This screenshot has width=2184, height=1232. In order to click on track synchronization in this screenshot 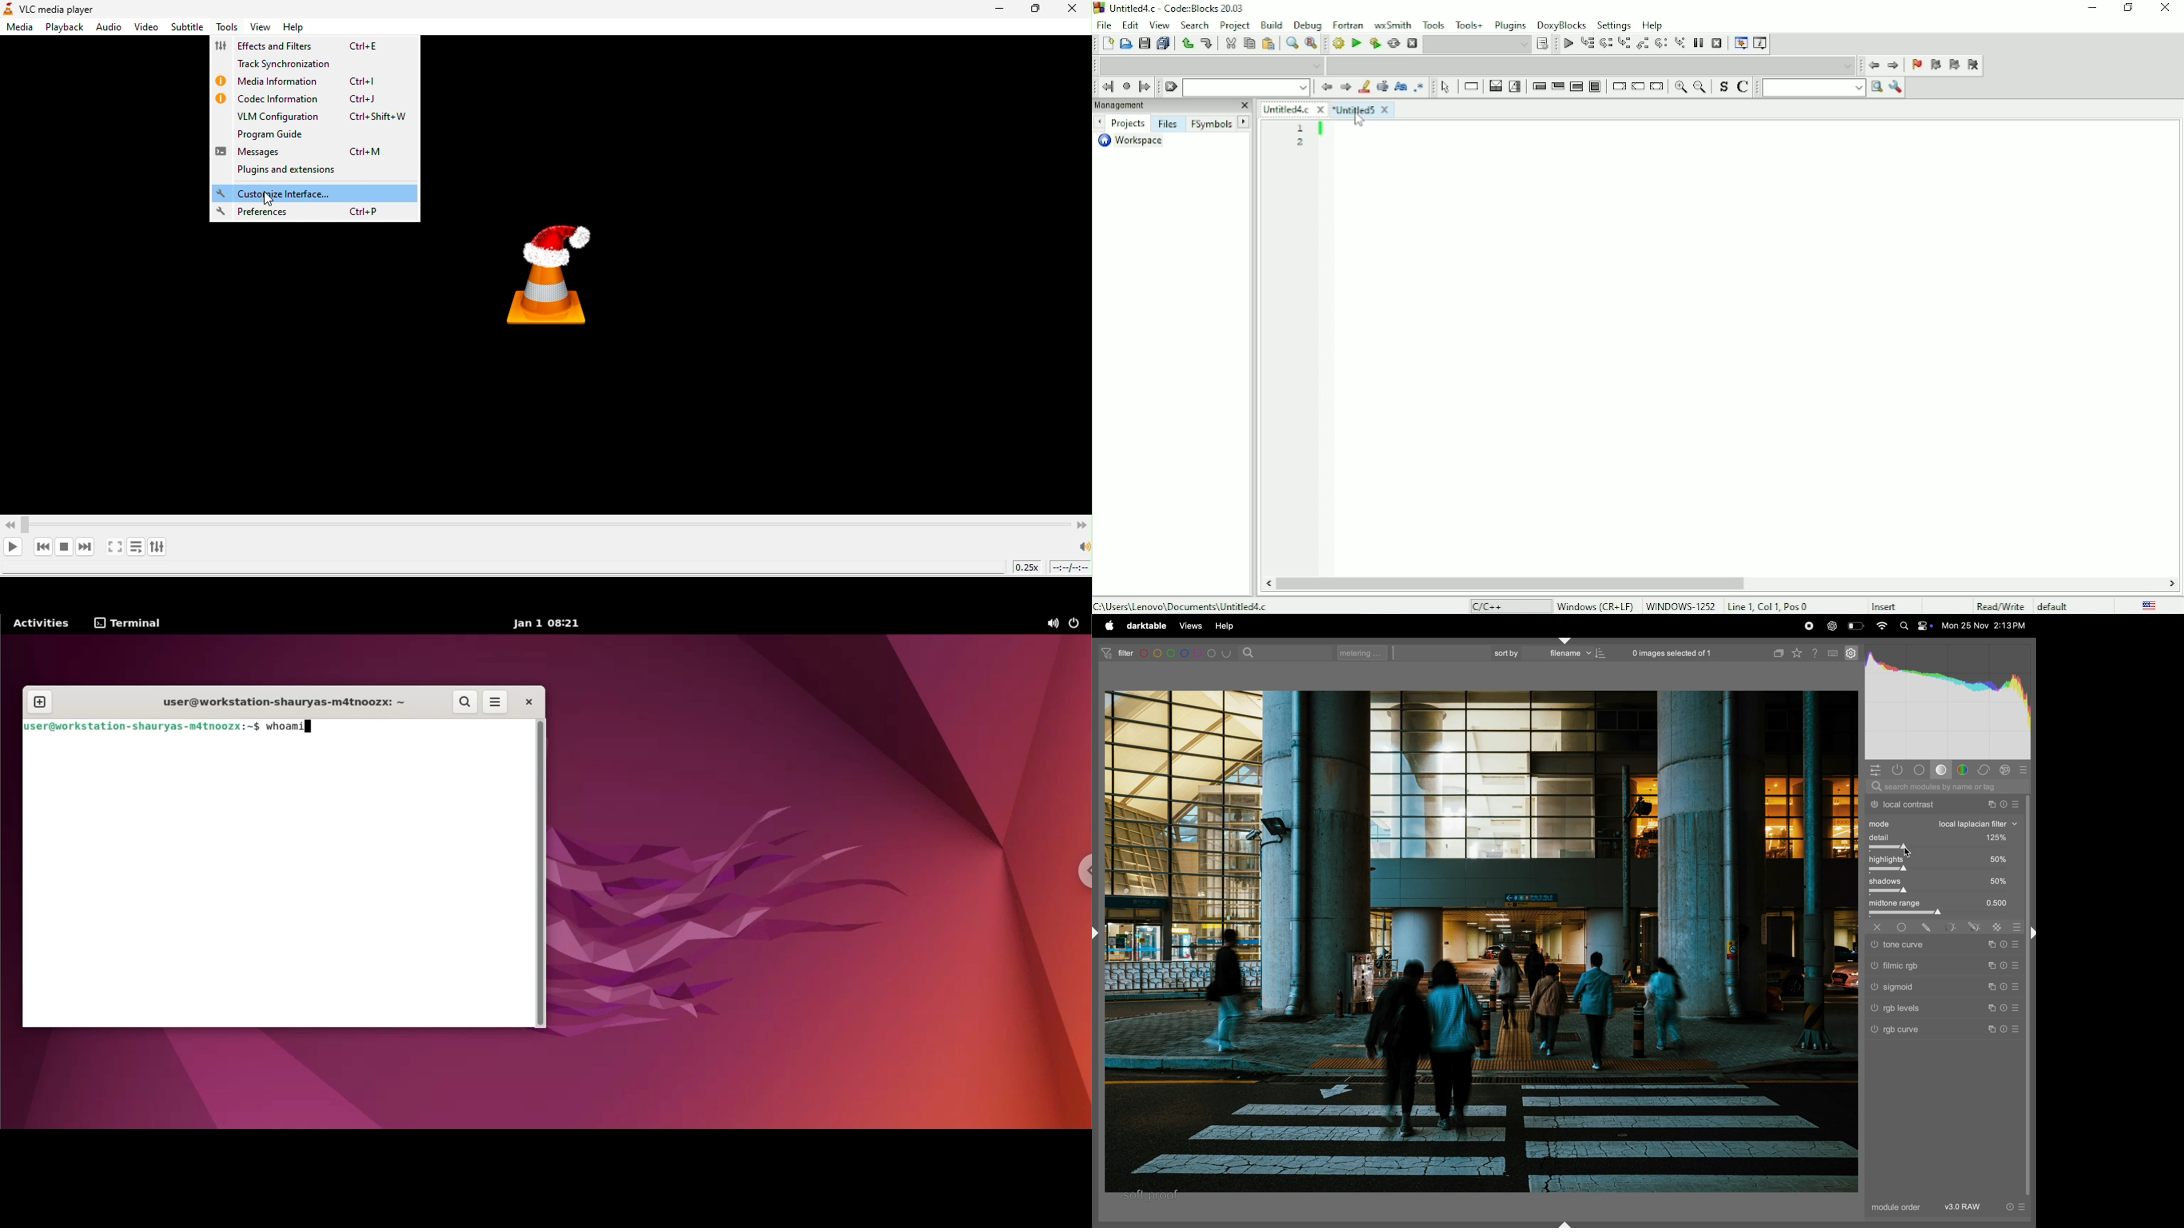, I will do `click(313, 63)`.